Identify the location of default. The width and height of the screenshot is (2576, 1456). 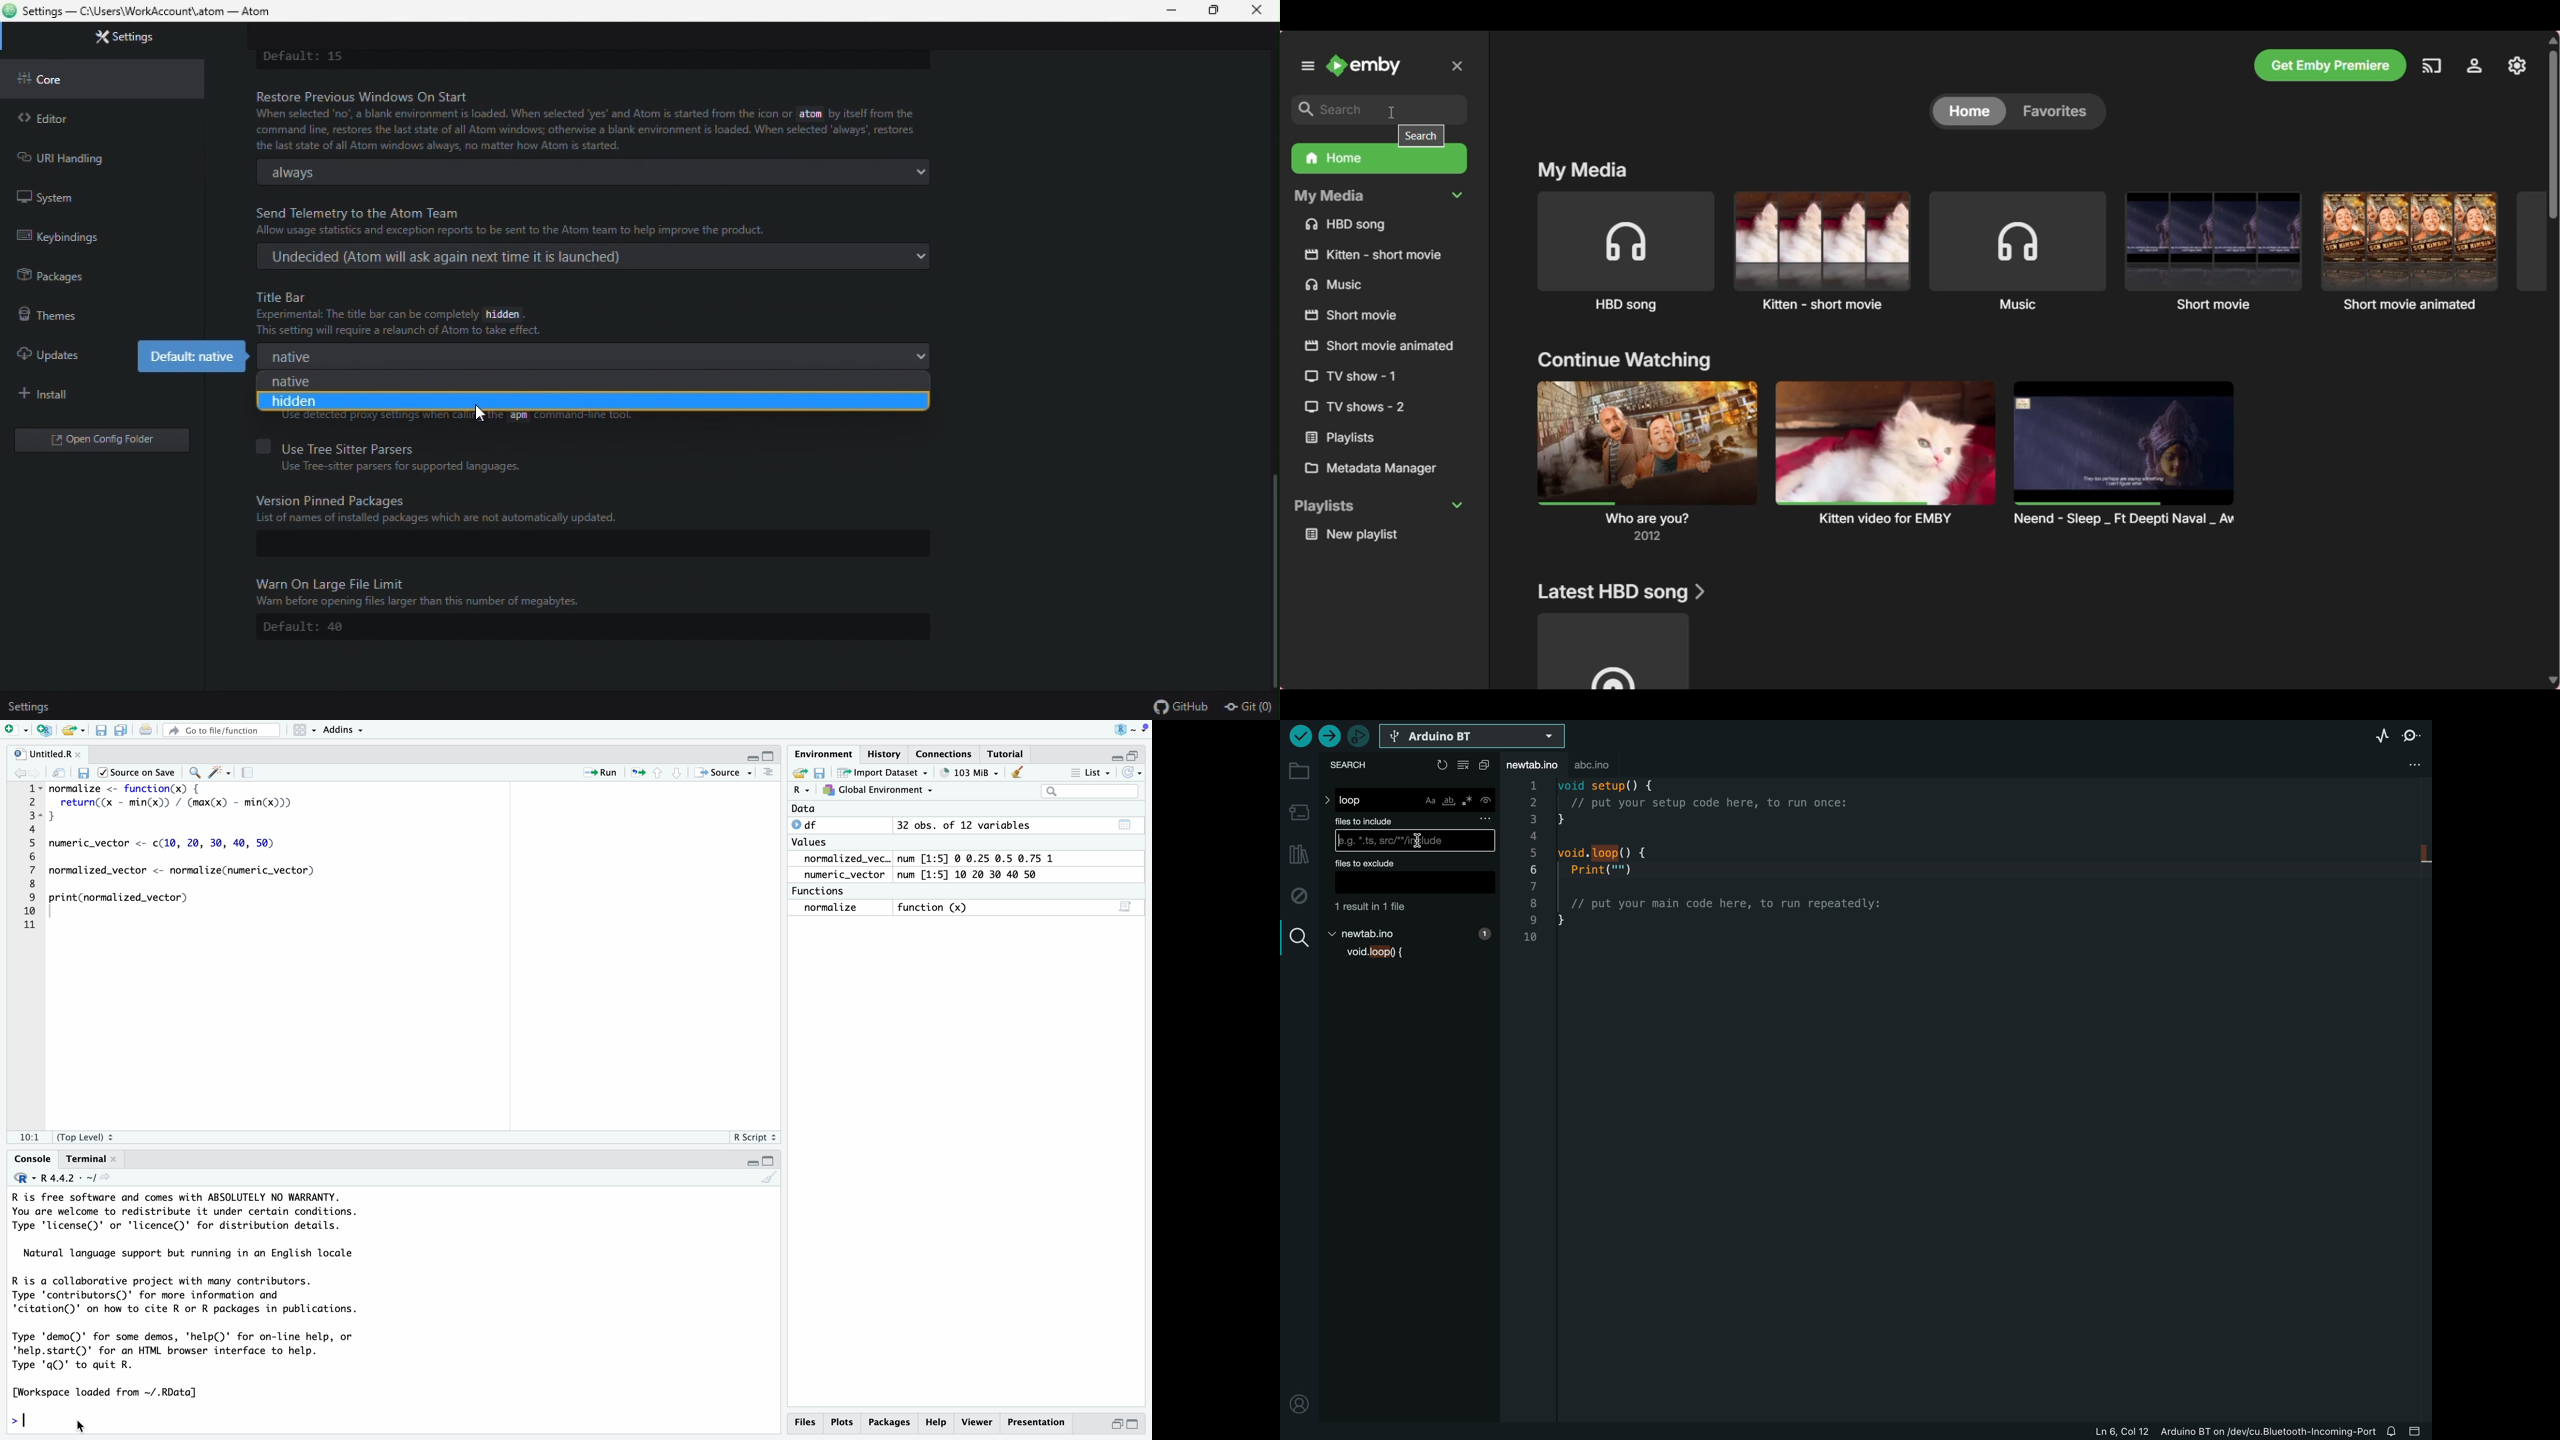
(304, 56).